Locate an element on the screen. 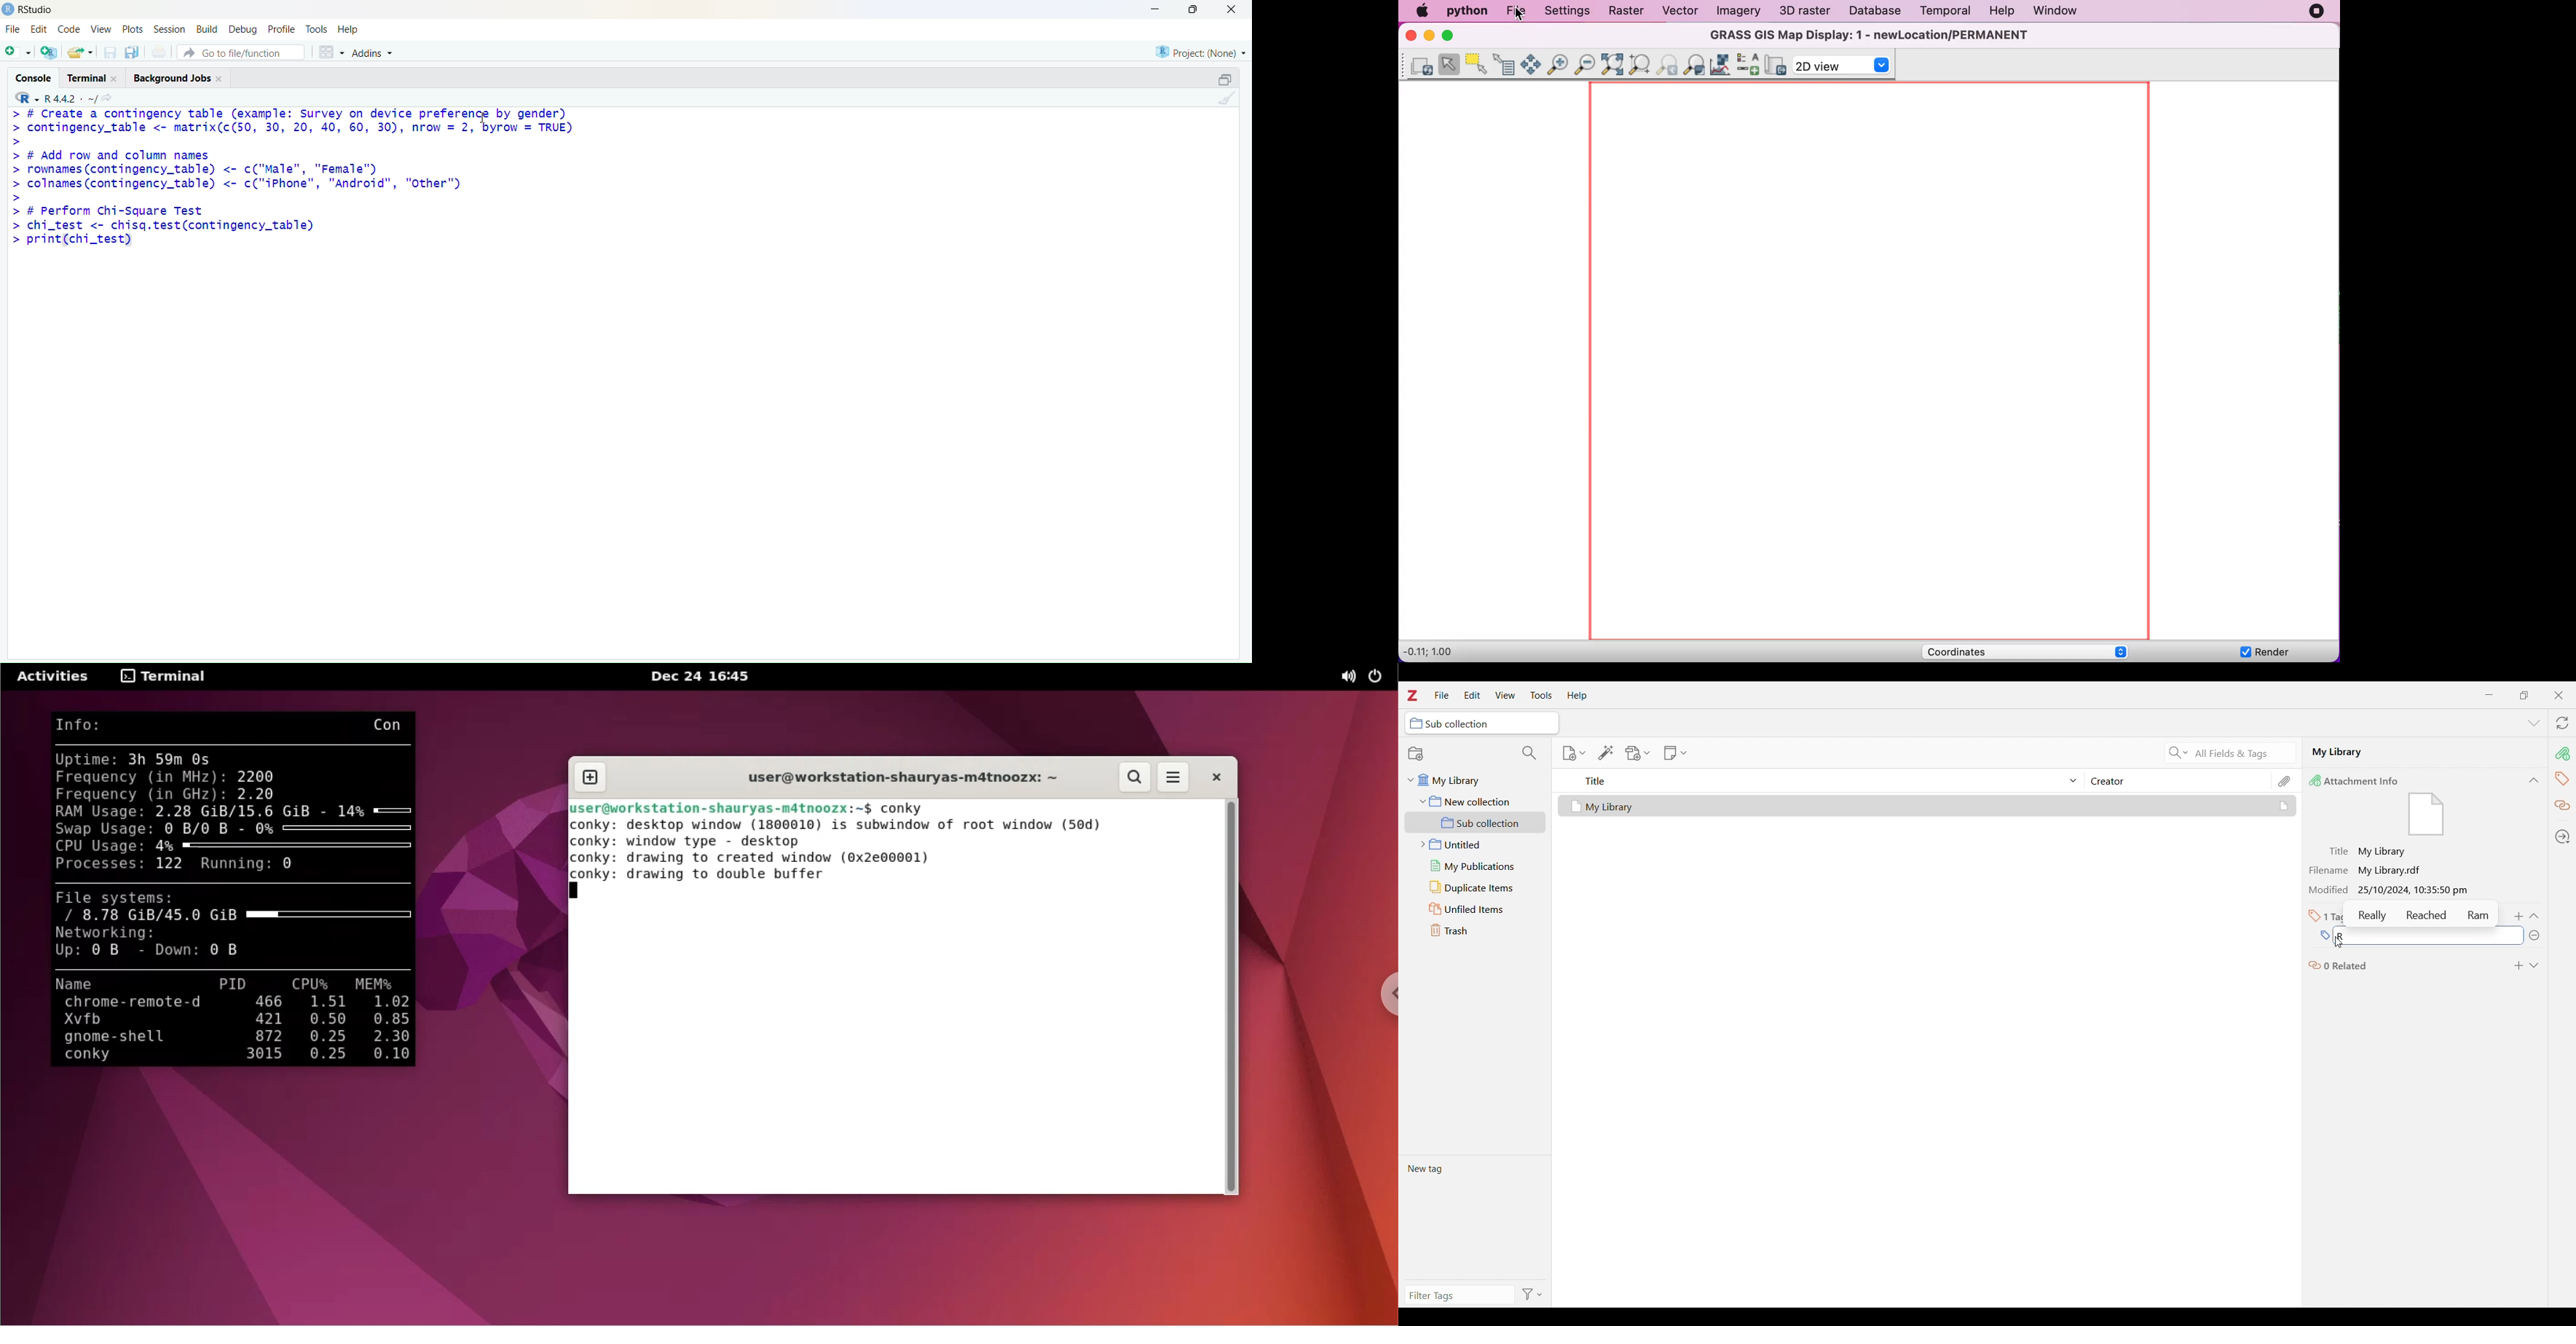 The height and width of the screenshot is (1344, 2576). Build is located at coordinates (207, 29).